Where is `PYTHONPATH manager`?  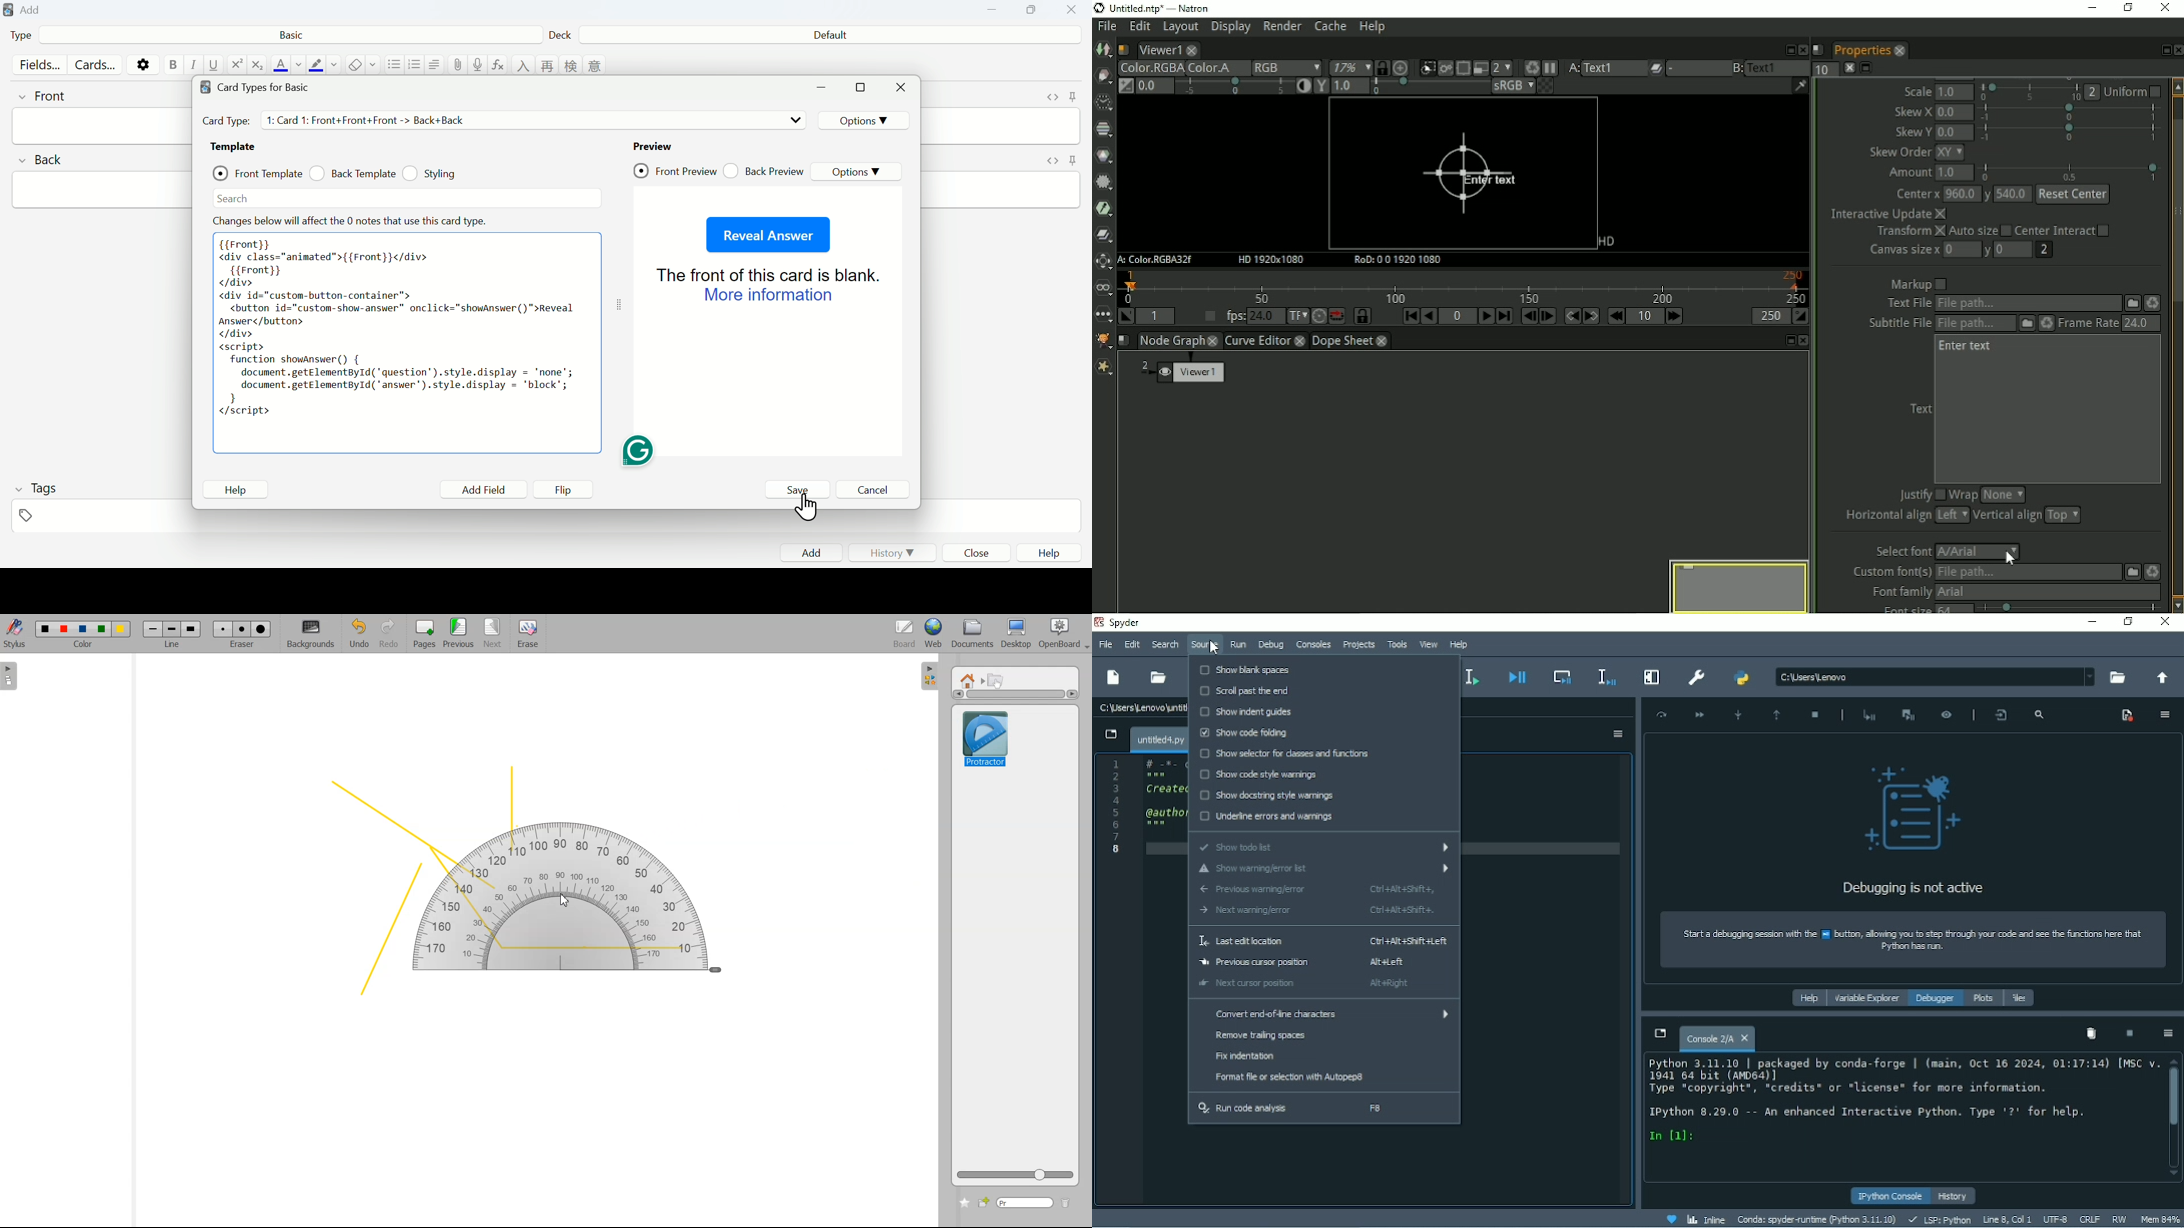 PYTHONPATH manager is located at coordinates (1743, 679).